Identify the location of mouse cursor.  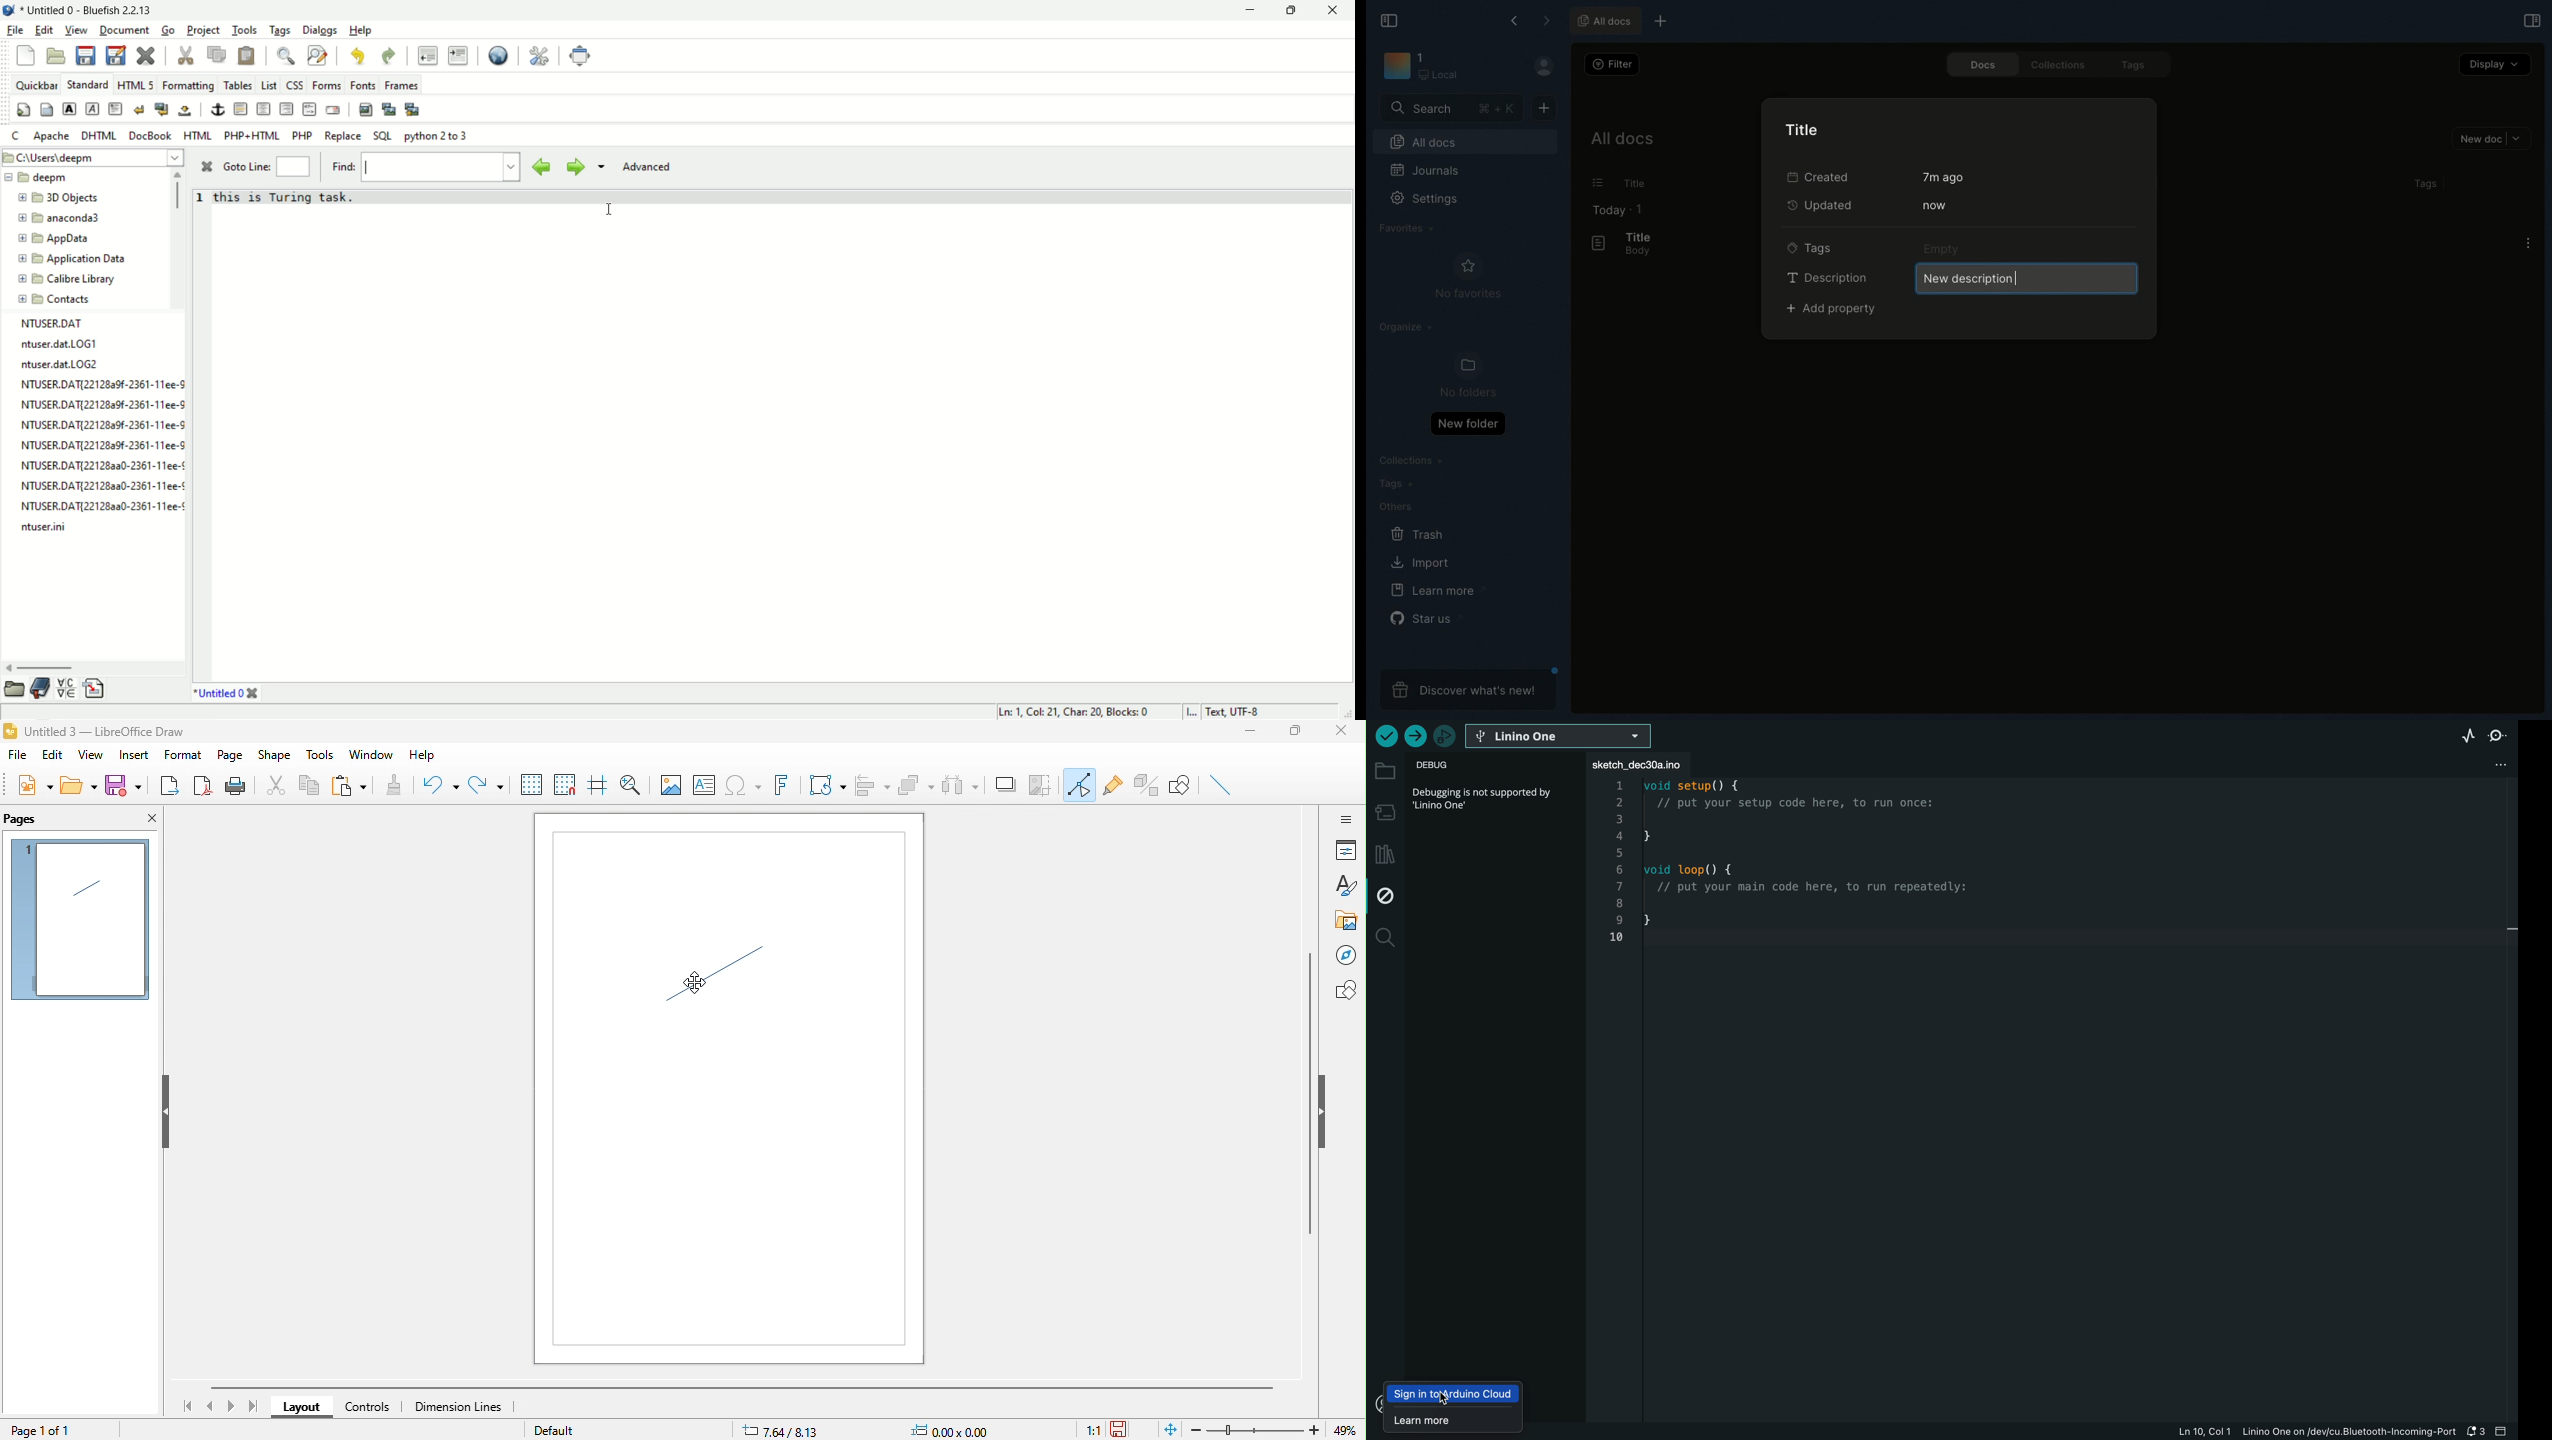
(612, 211).